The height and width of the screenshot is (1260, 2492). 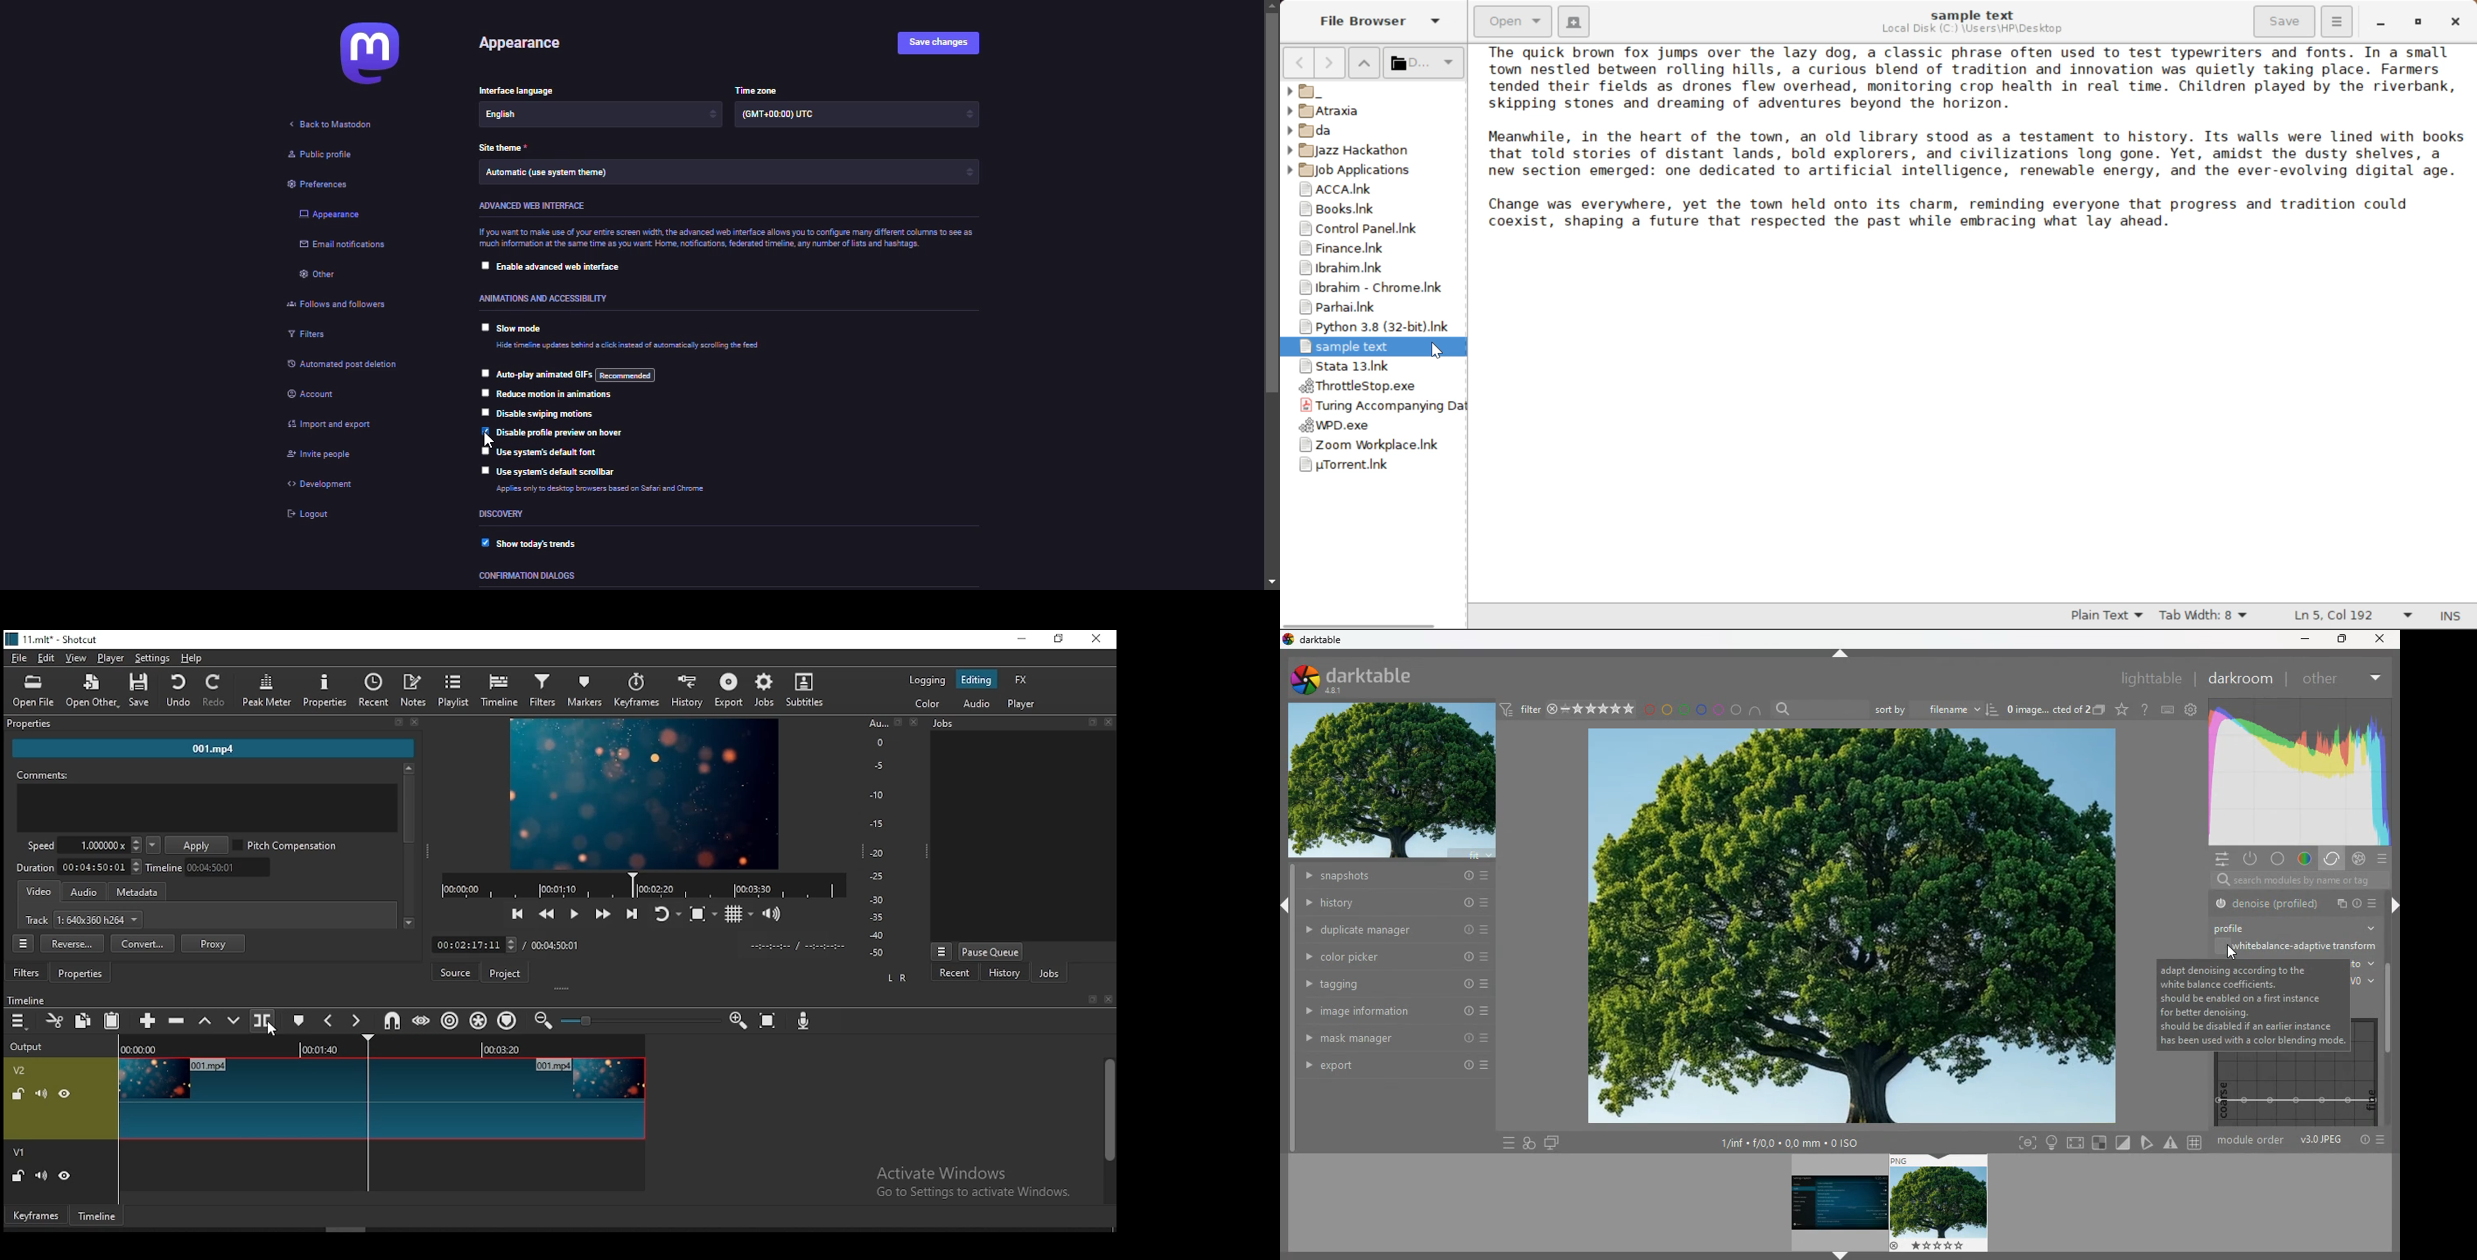 I want to click on reduce motion in animations, so click(x=559, y=395).